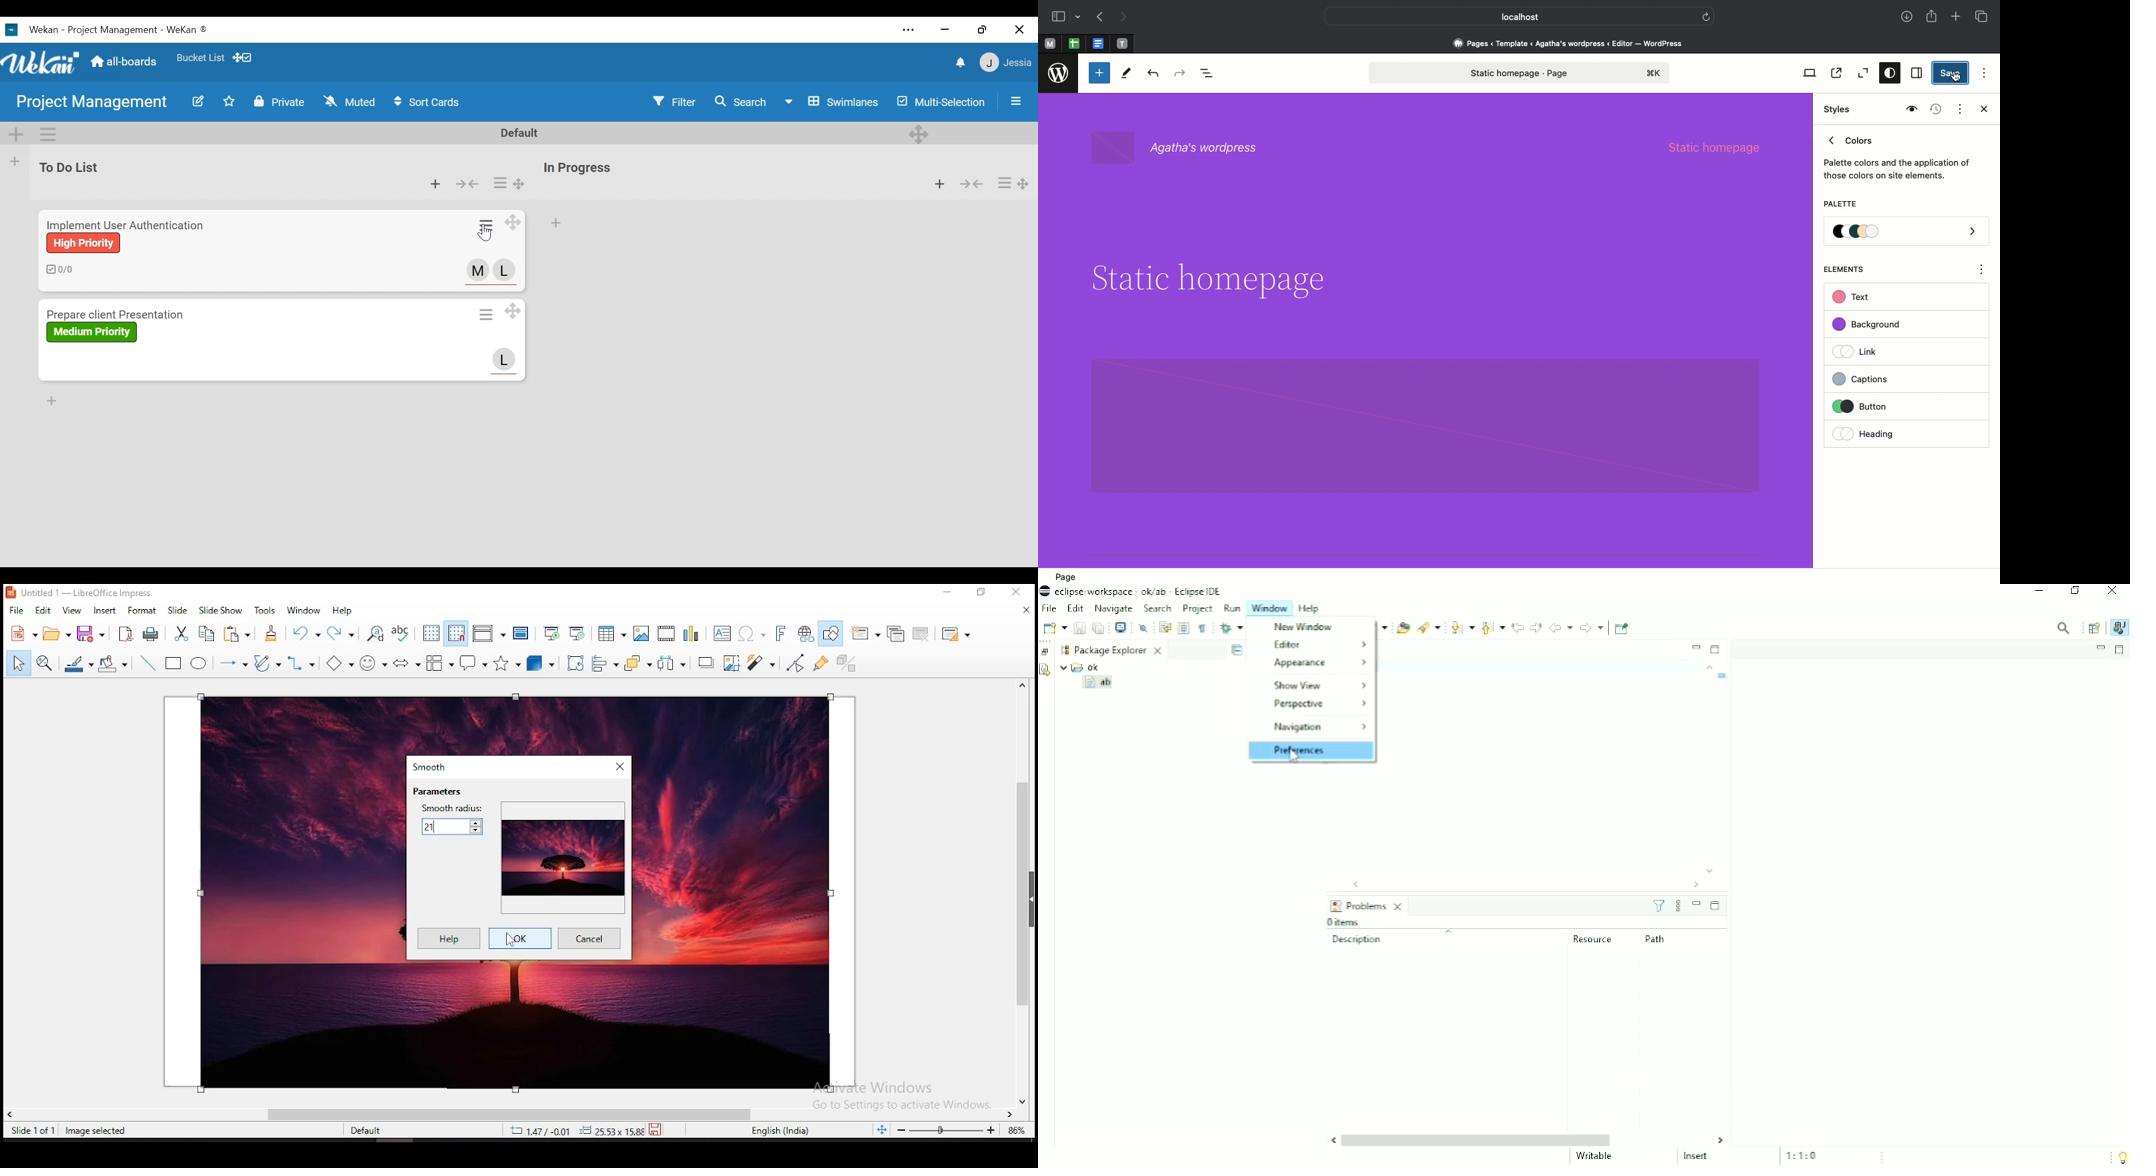 The height and width of the screenshot is (1176, 2156). I want to click on scroll bar, so click(512, 1113).